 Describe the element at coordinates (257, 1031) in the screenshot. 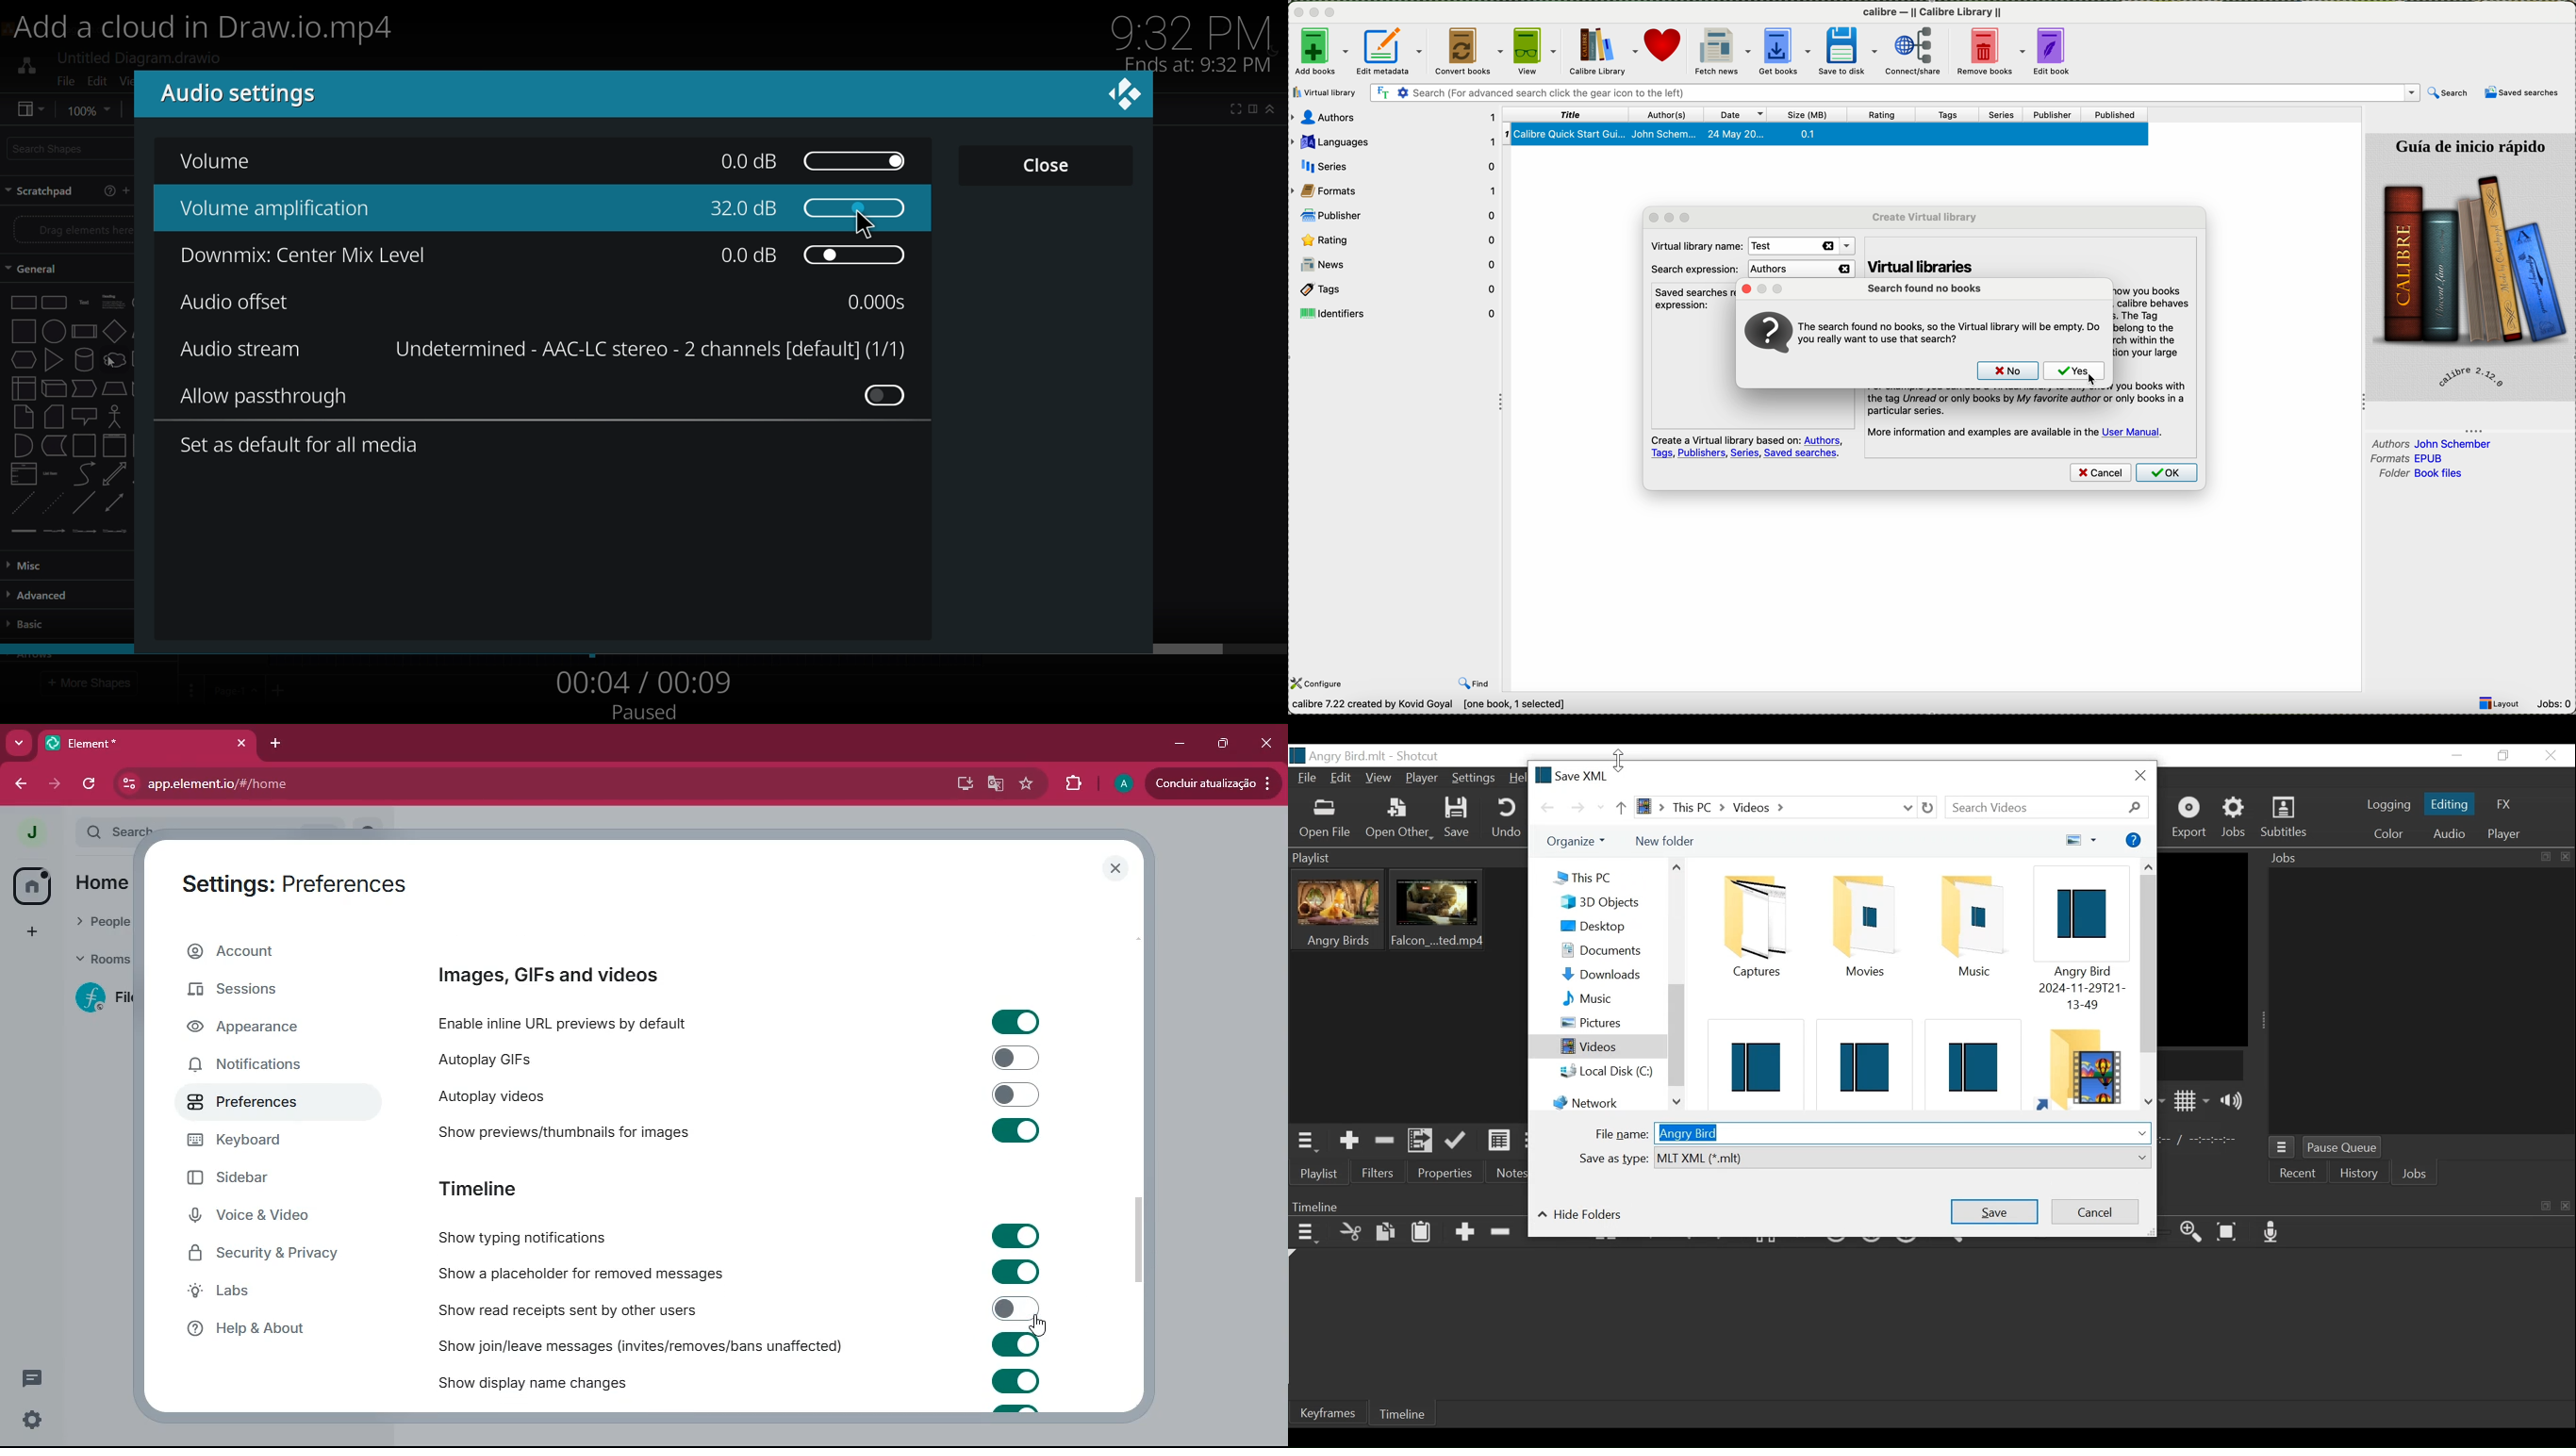

I see `appearance` at that location.